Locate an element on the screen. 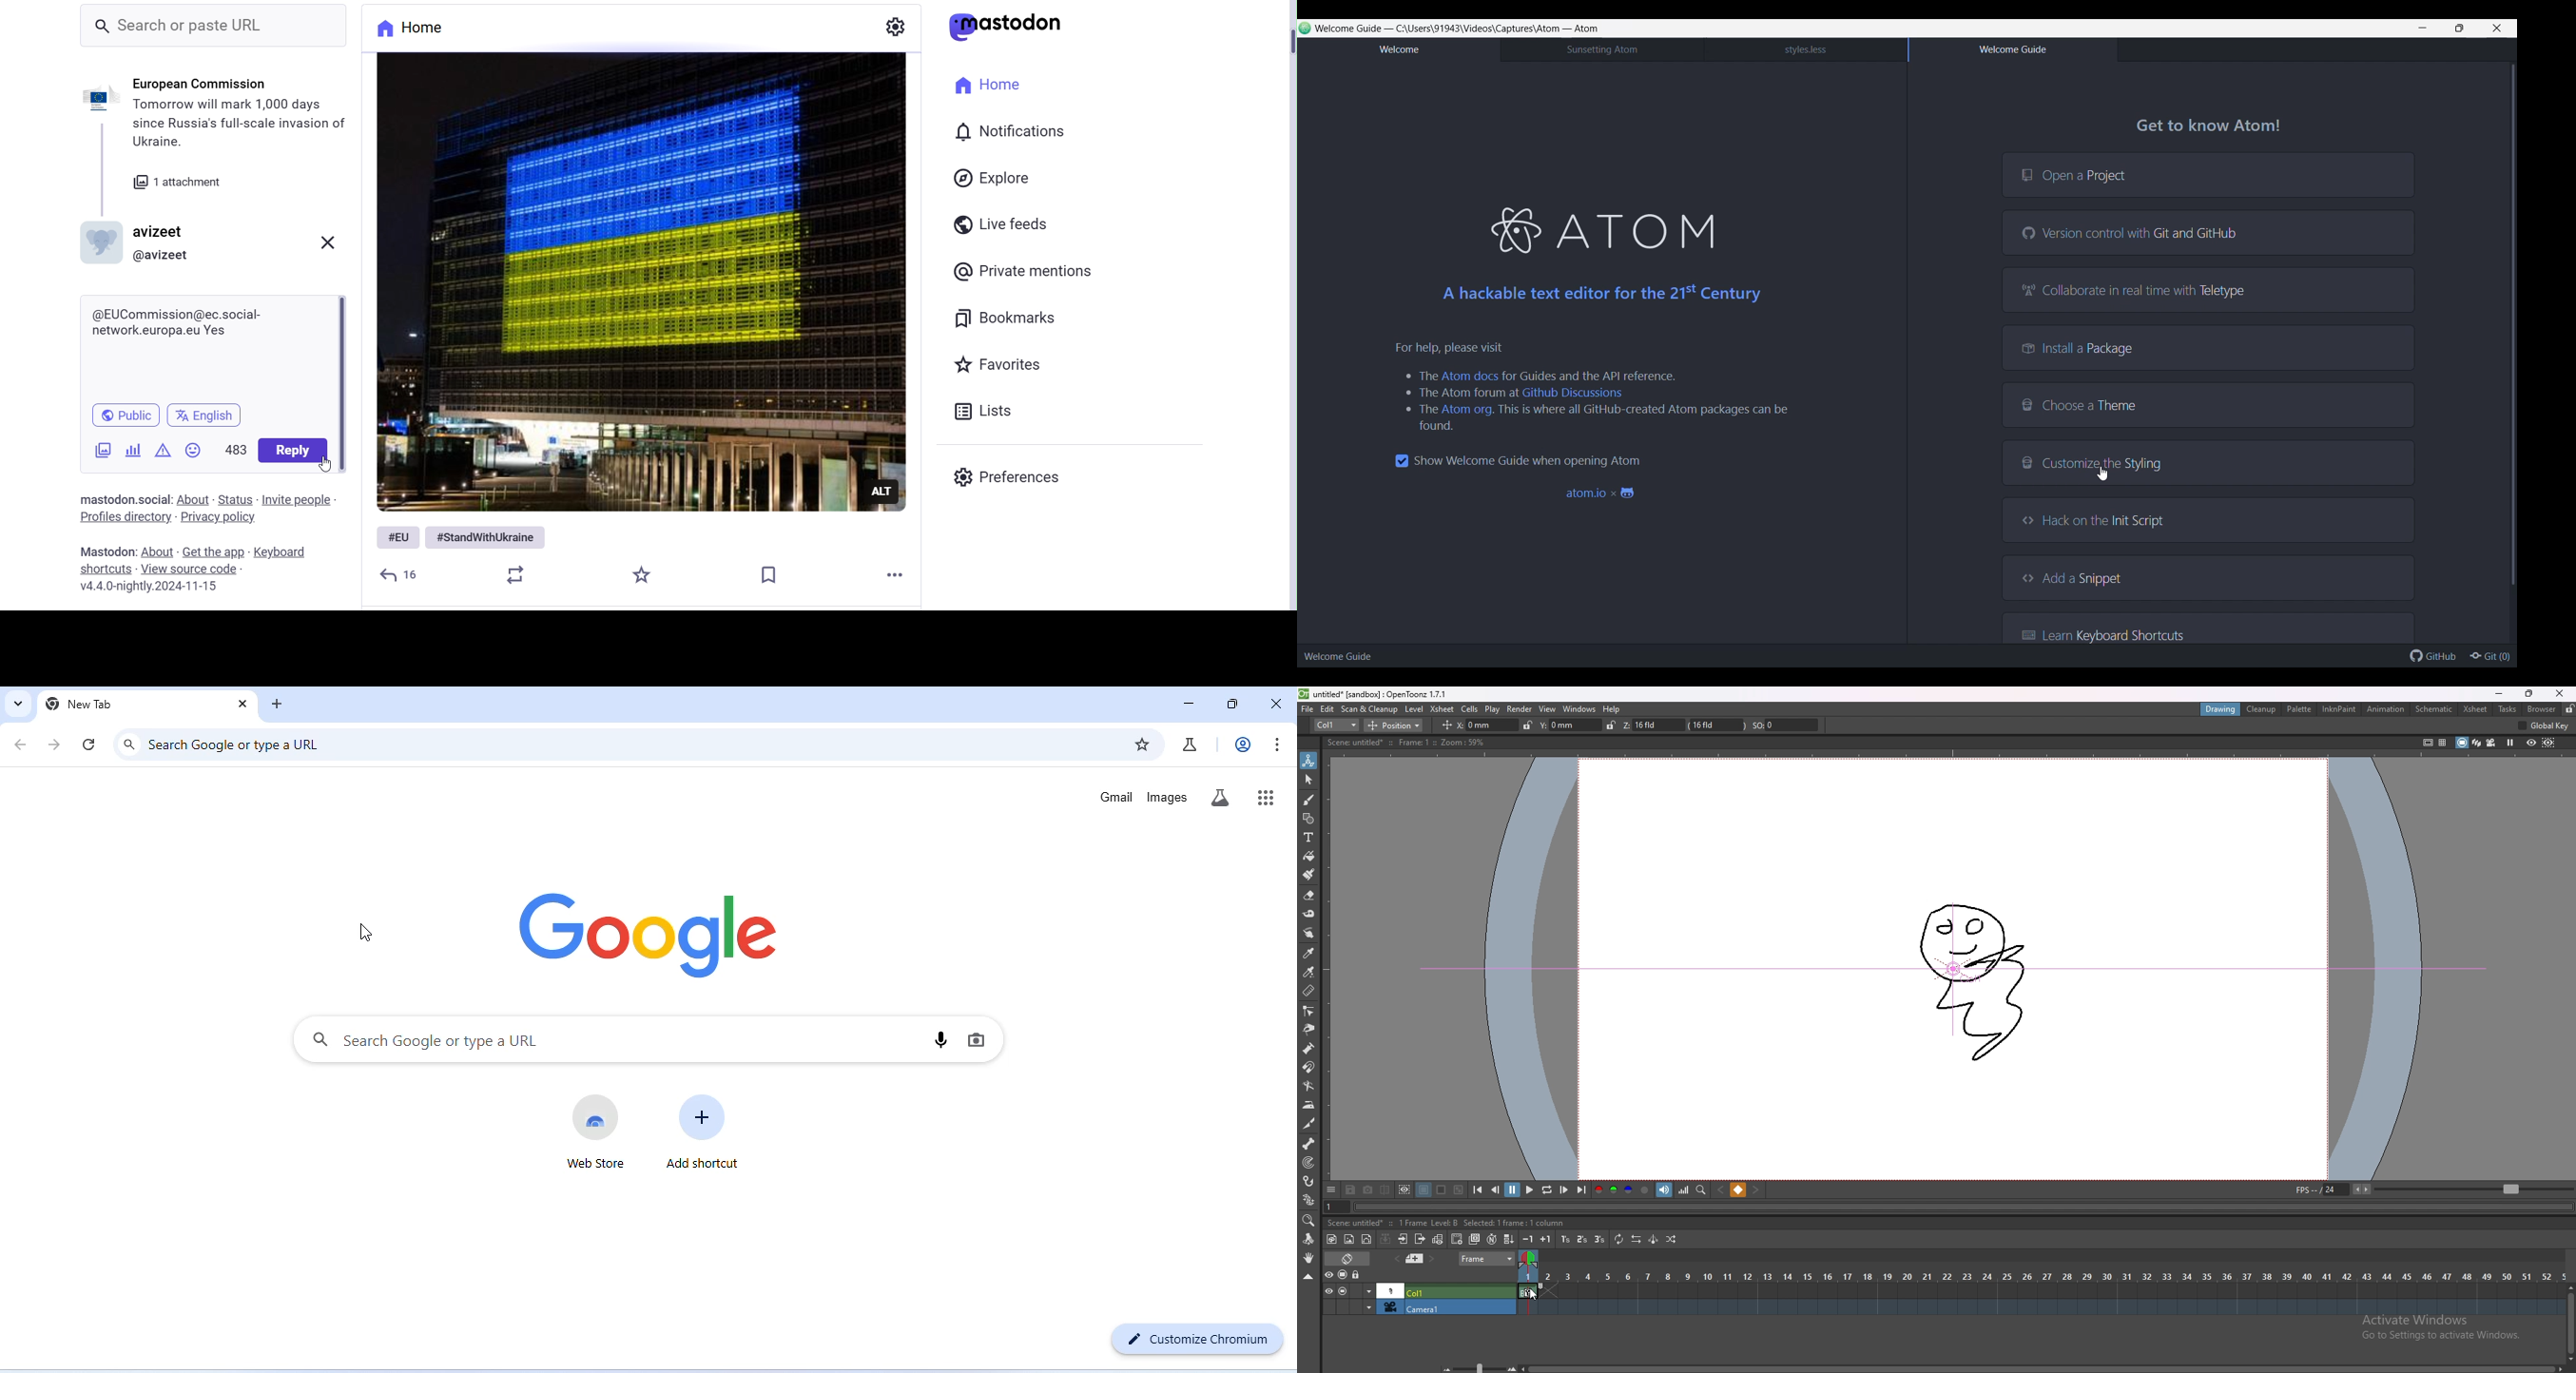  google logo is located at coordinates (647, 938).